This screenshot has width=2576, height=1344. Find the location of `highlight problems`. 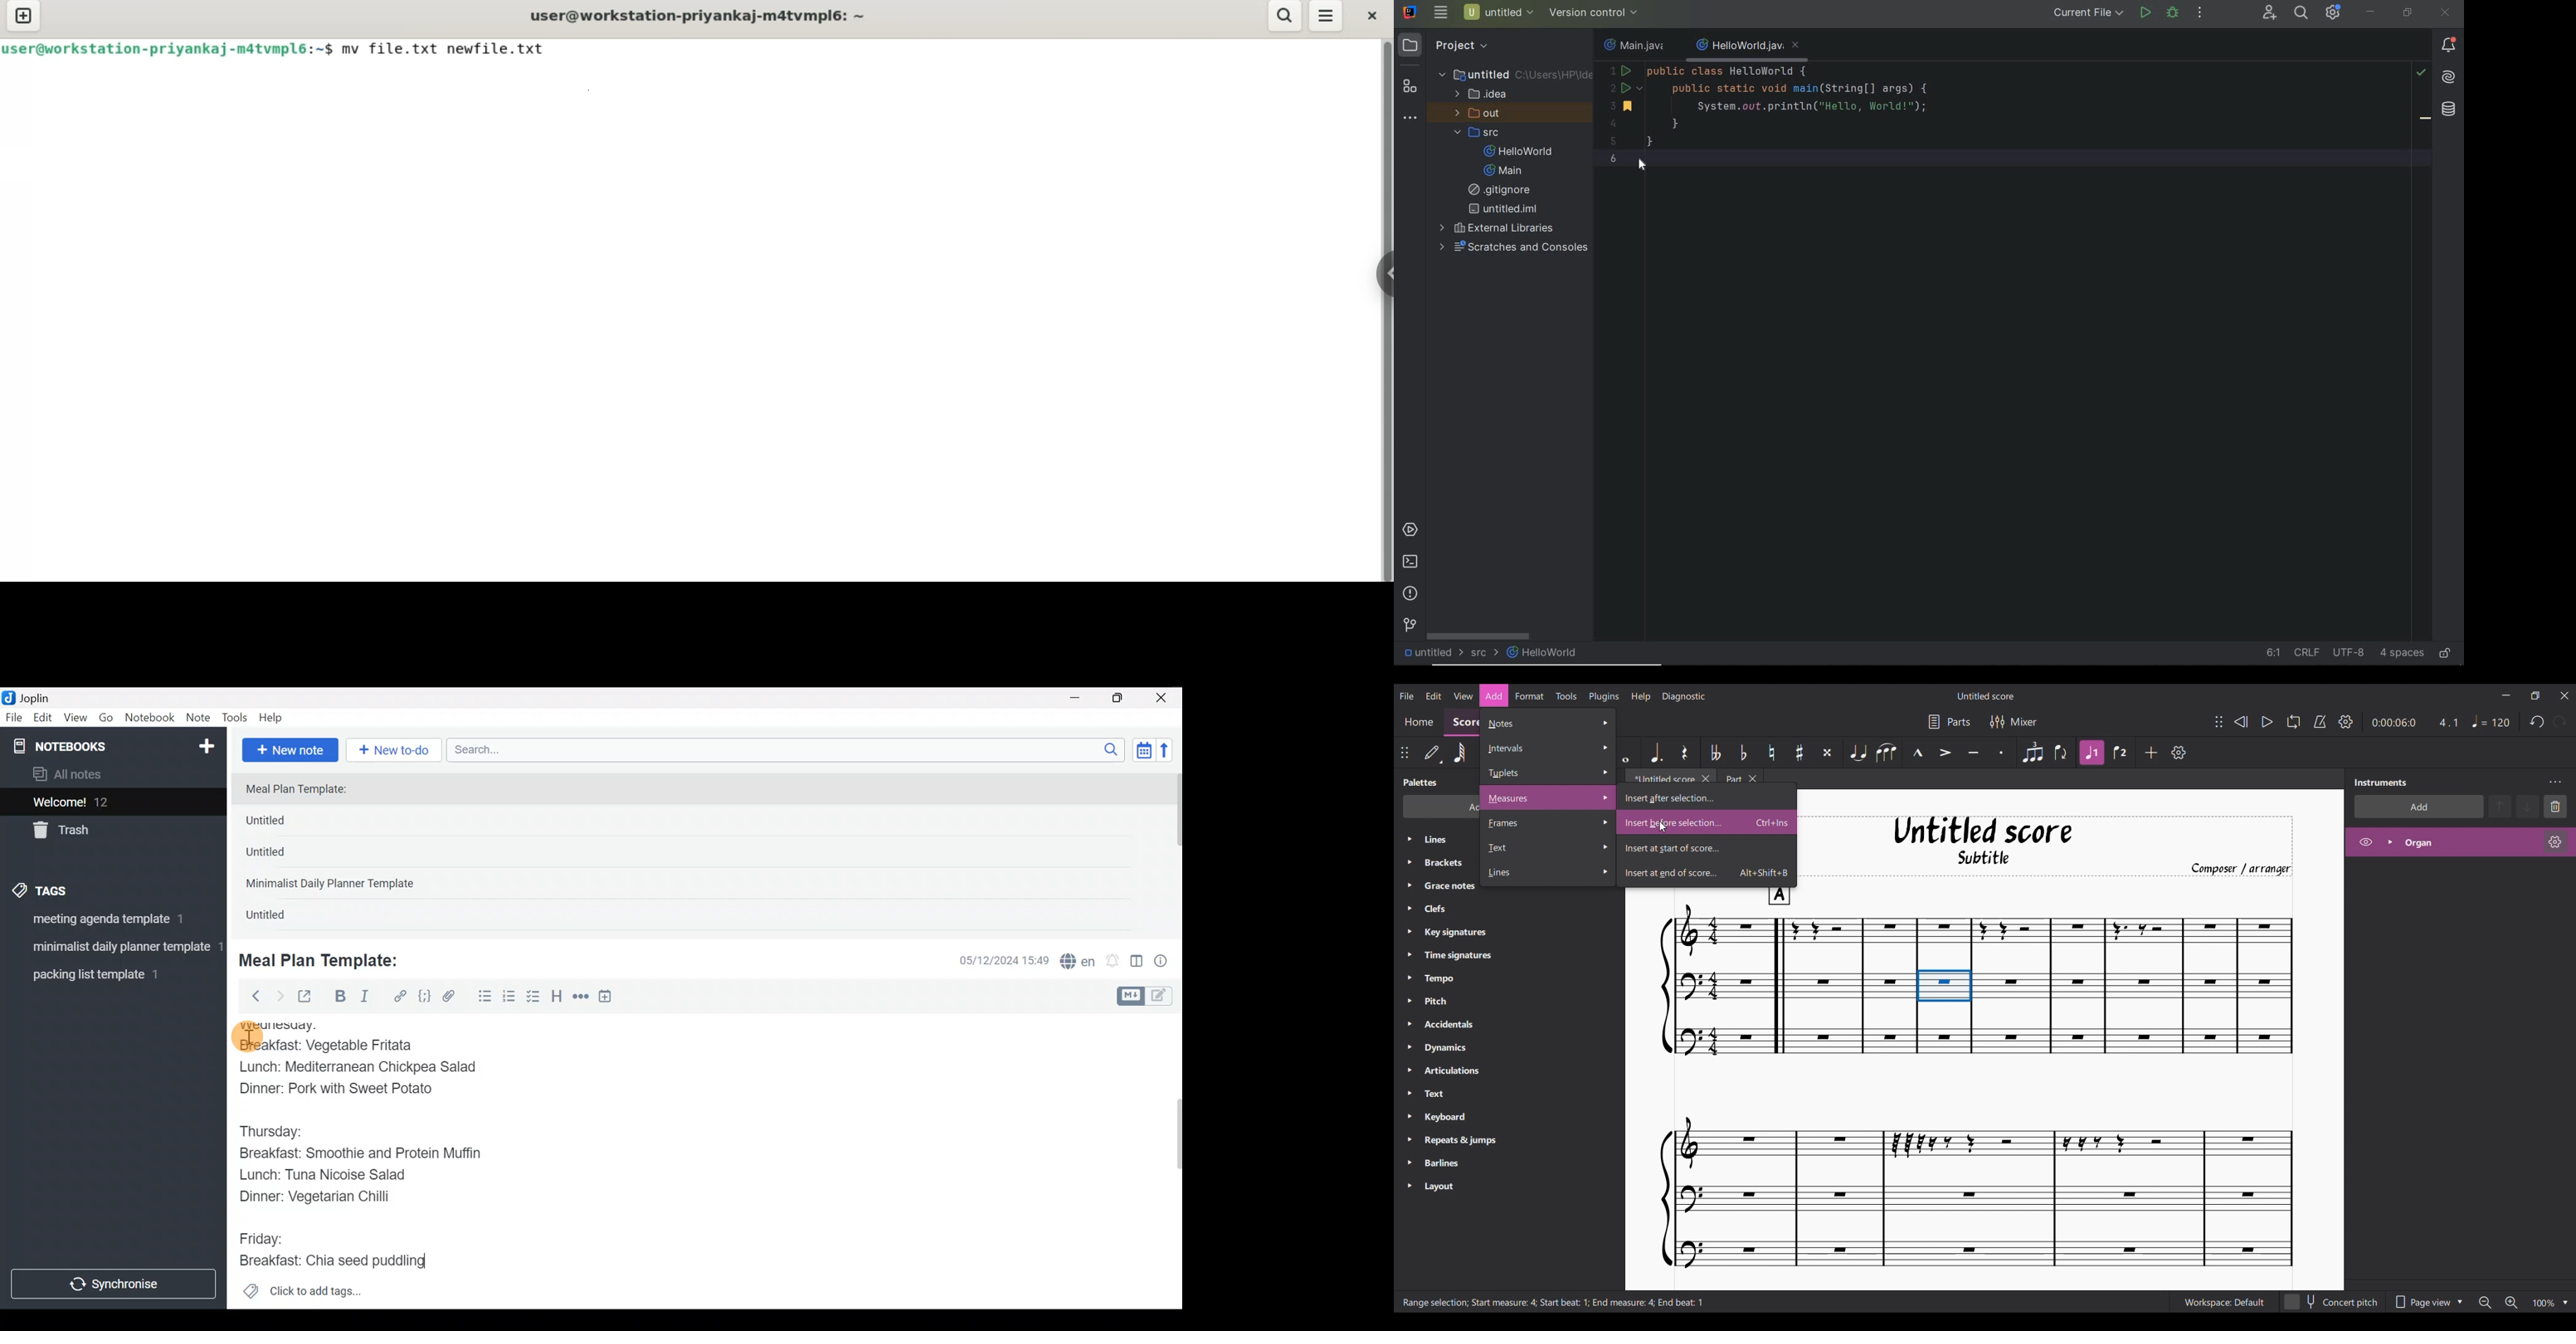

highlight problems is located at coordinates (2421, 73).